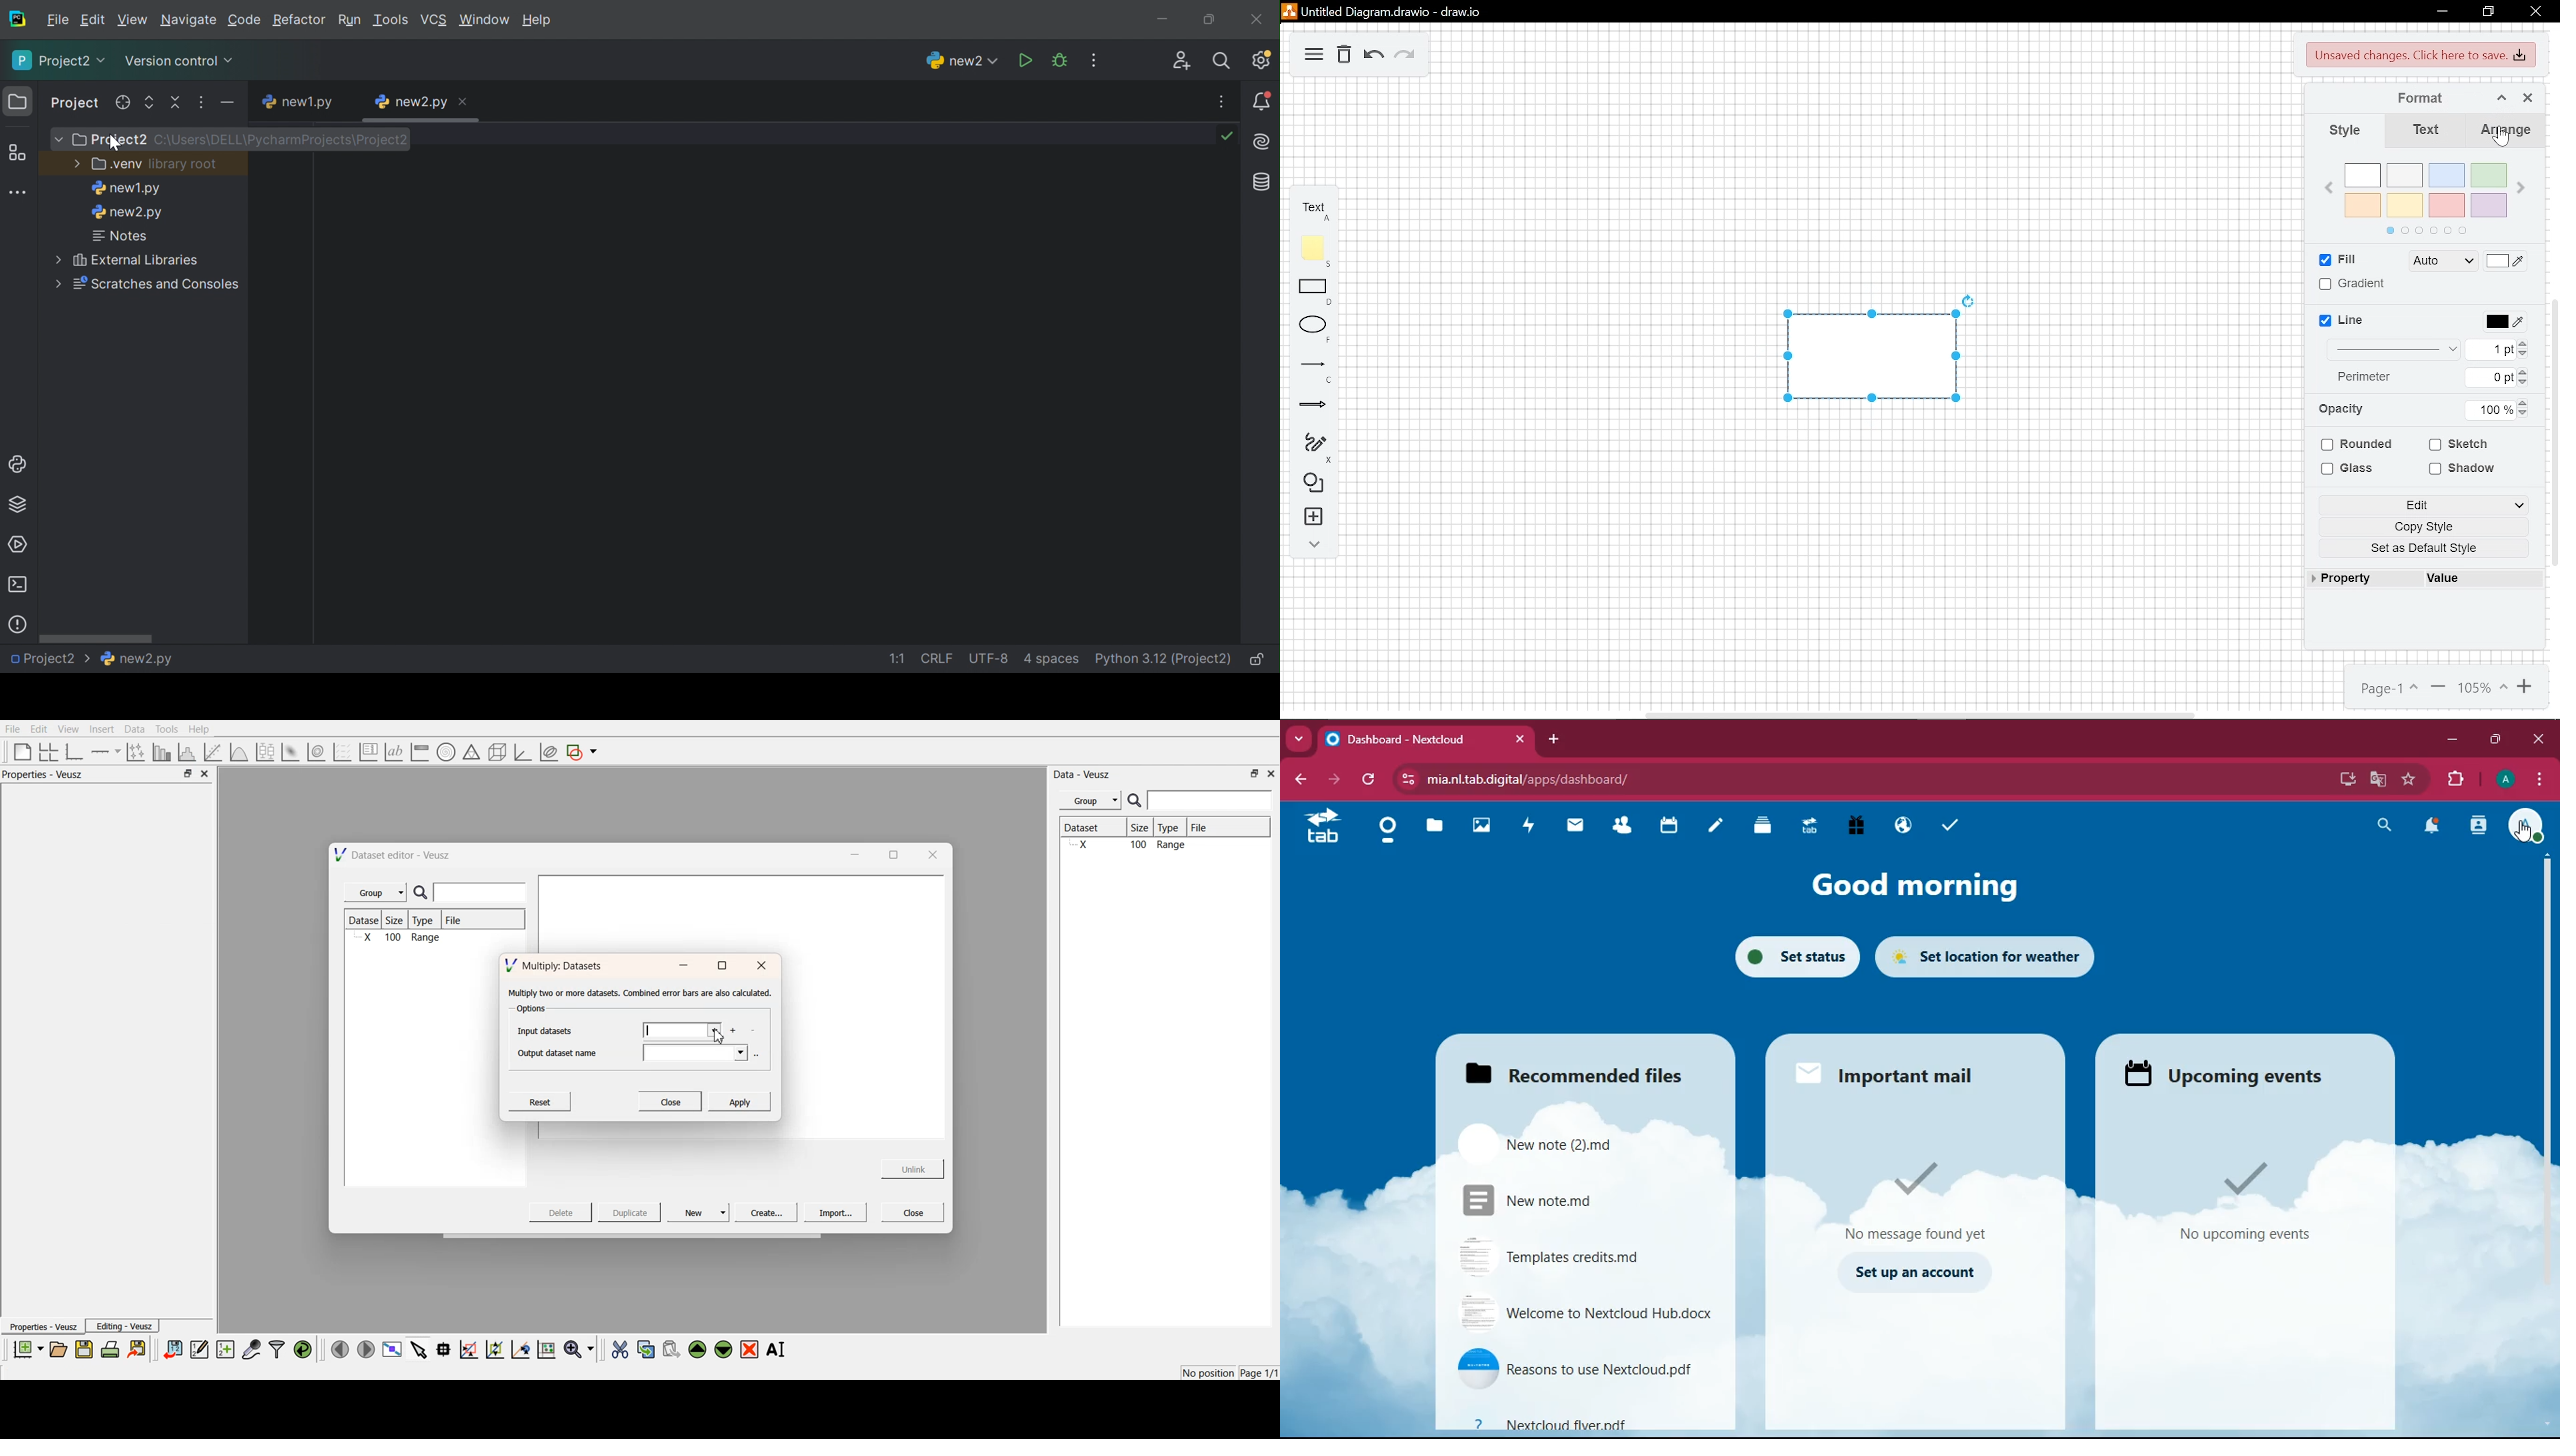  Describe the element at coordinates (245, 20) in the screenshot. I see `Code` at that location.